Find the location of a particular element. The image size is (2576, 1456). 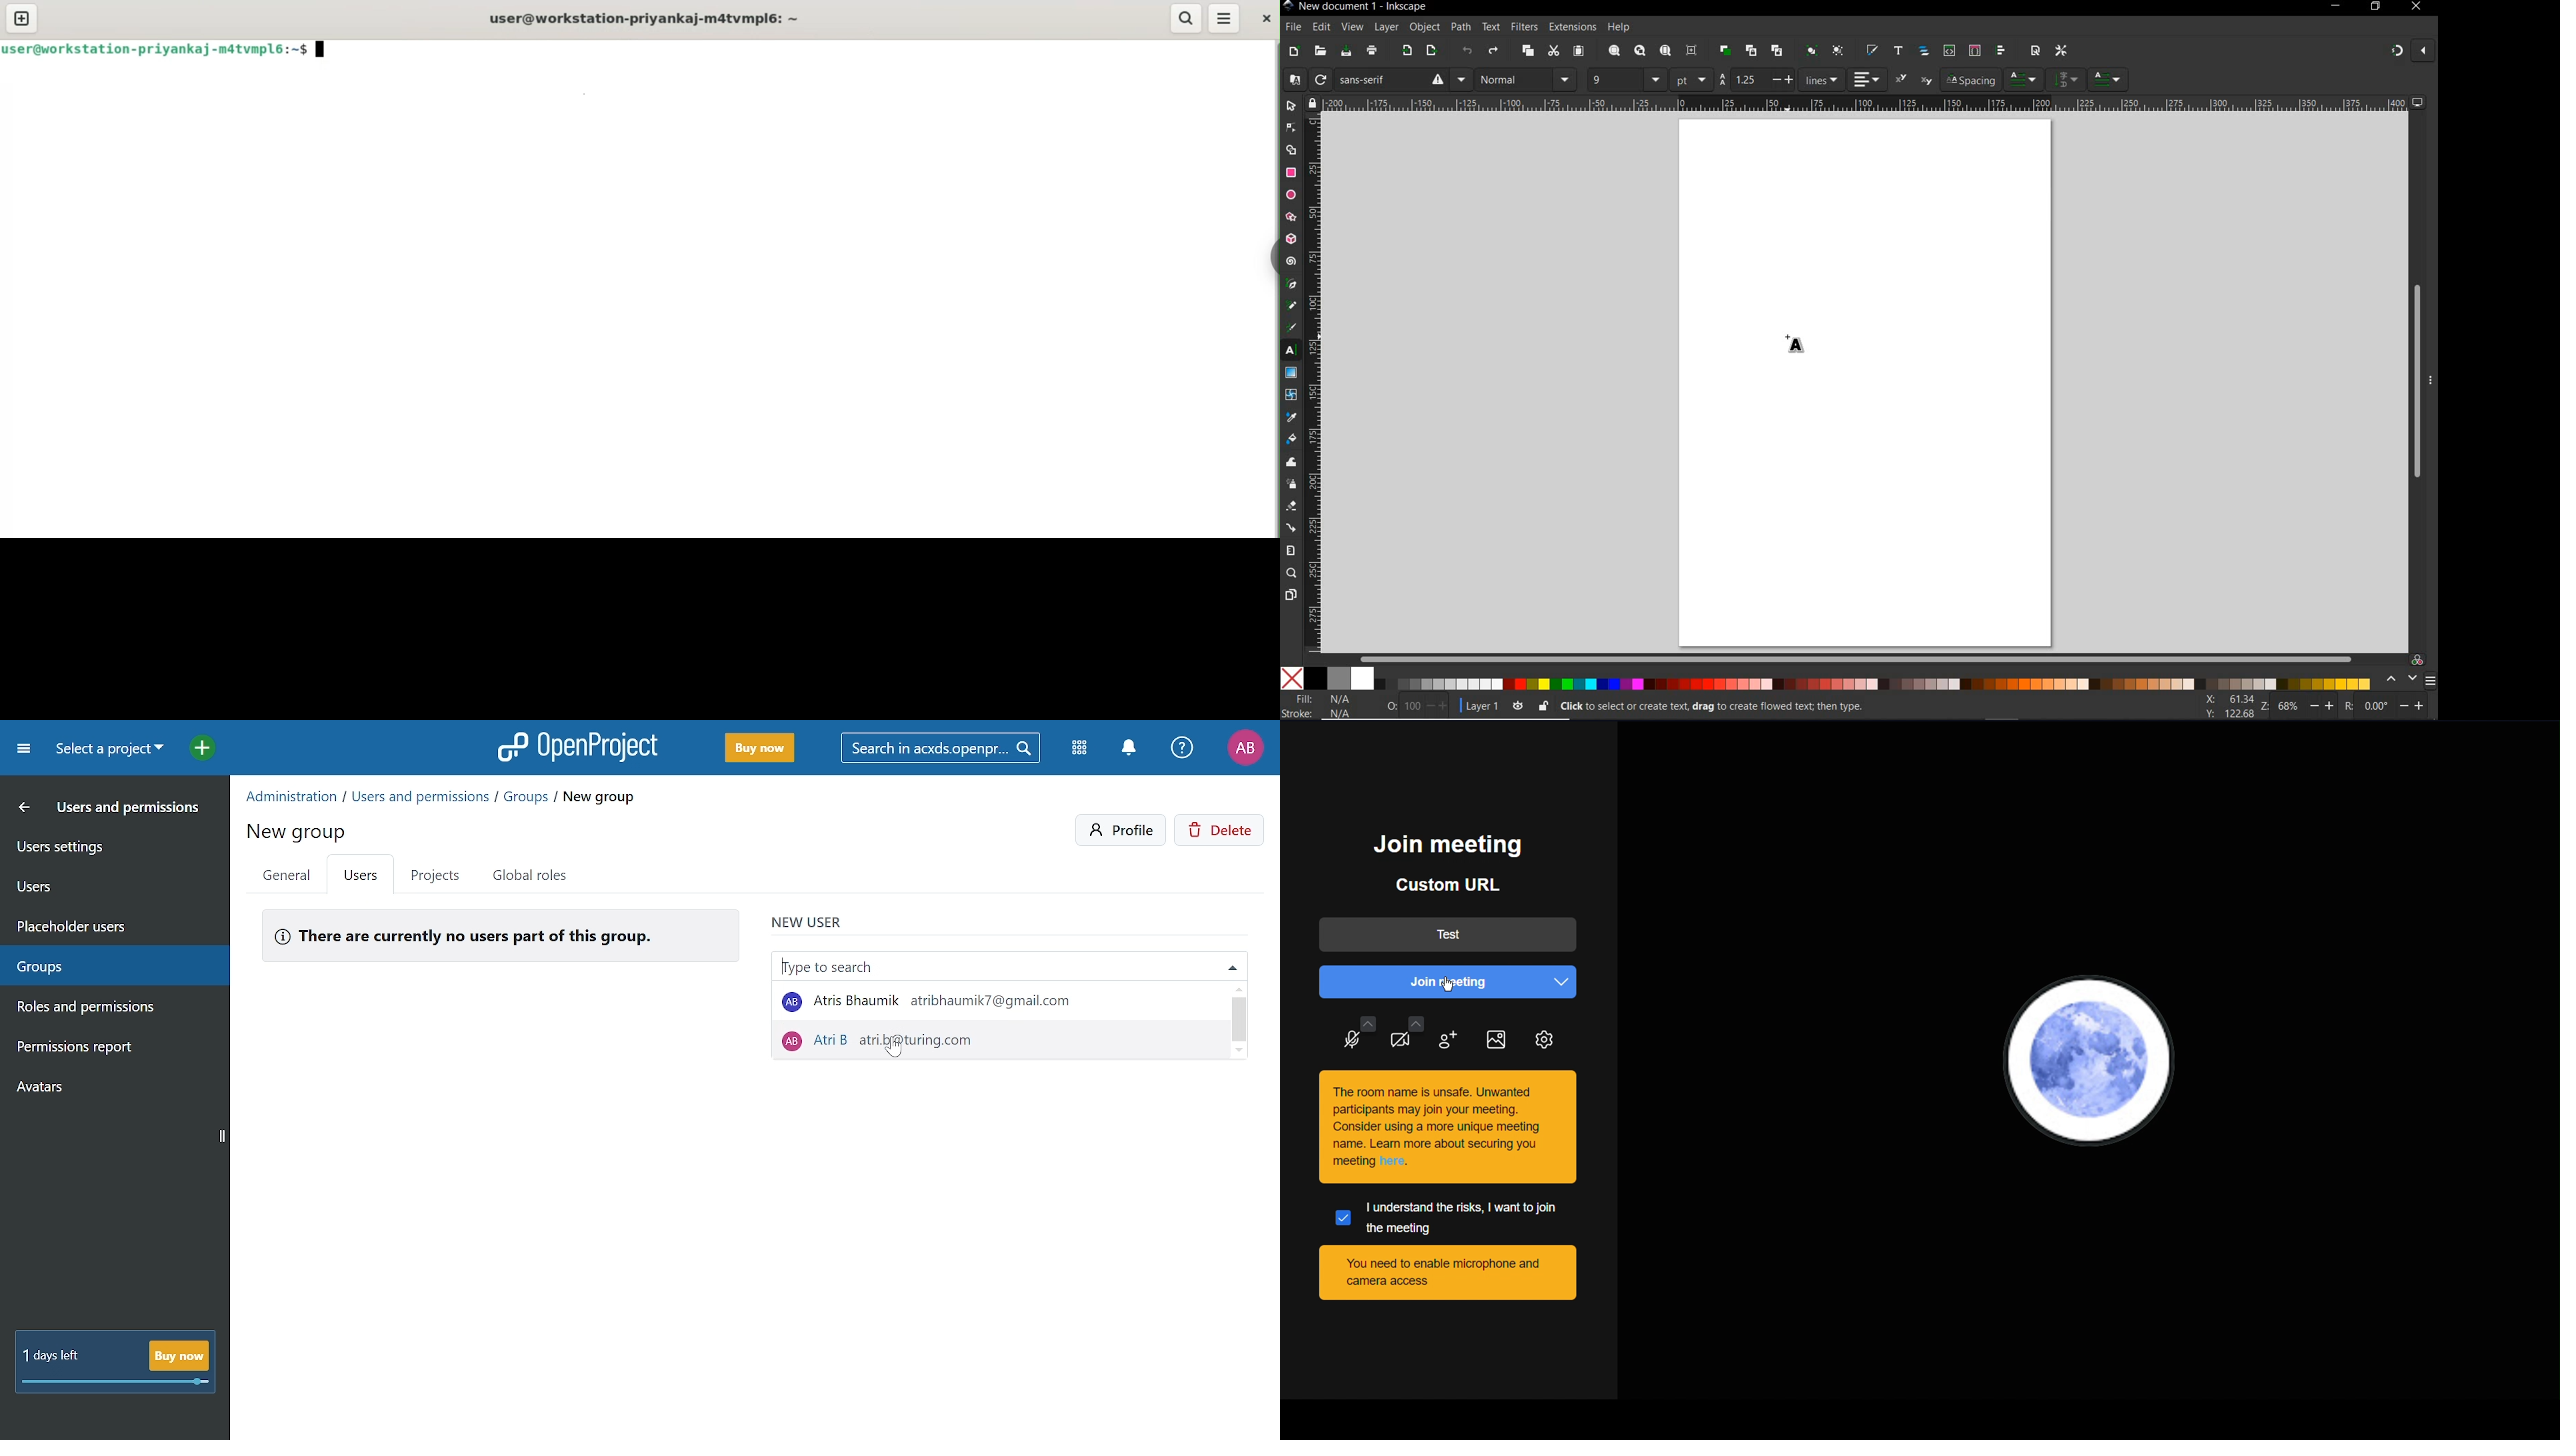

size is located at coordinates (1656, 79).